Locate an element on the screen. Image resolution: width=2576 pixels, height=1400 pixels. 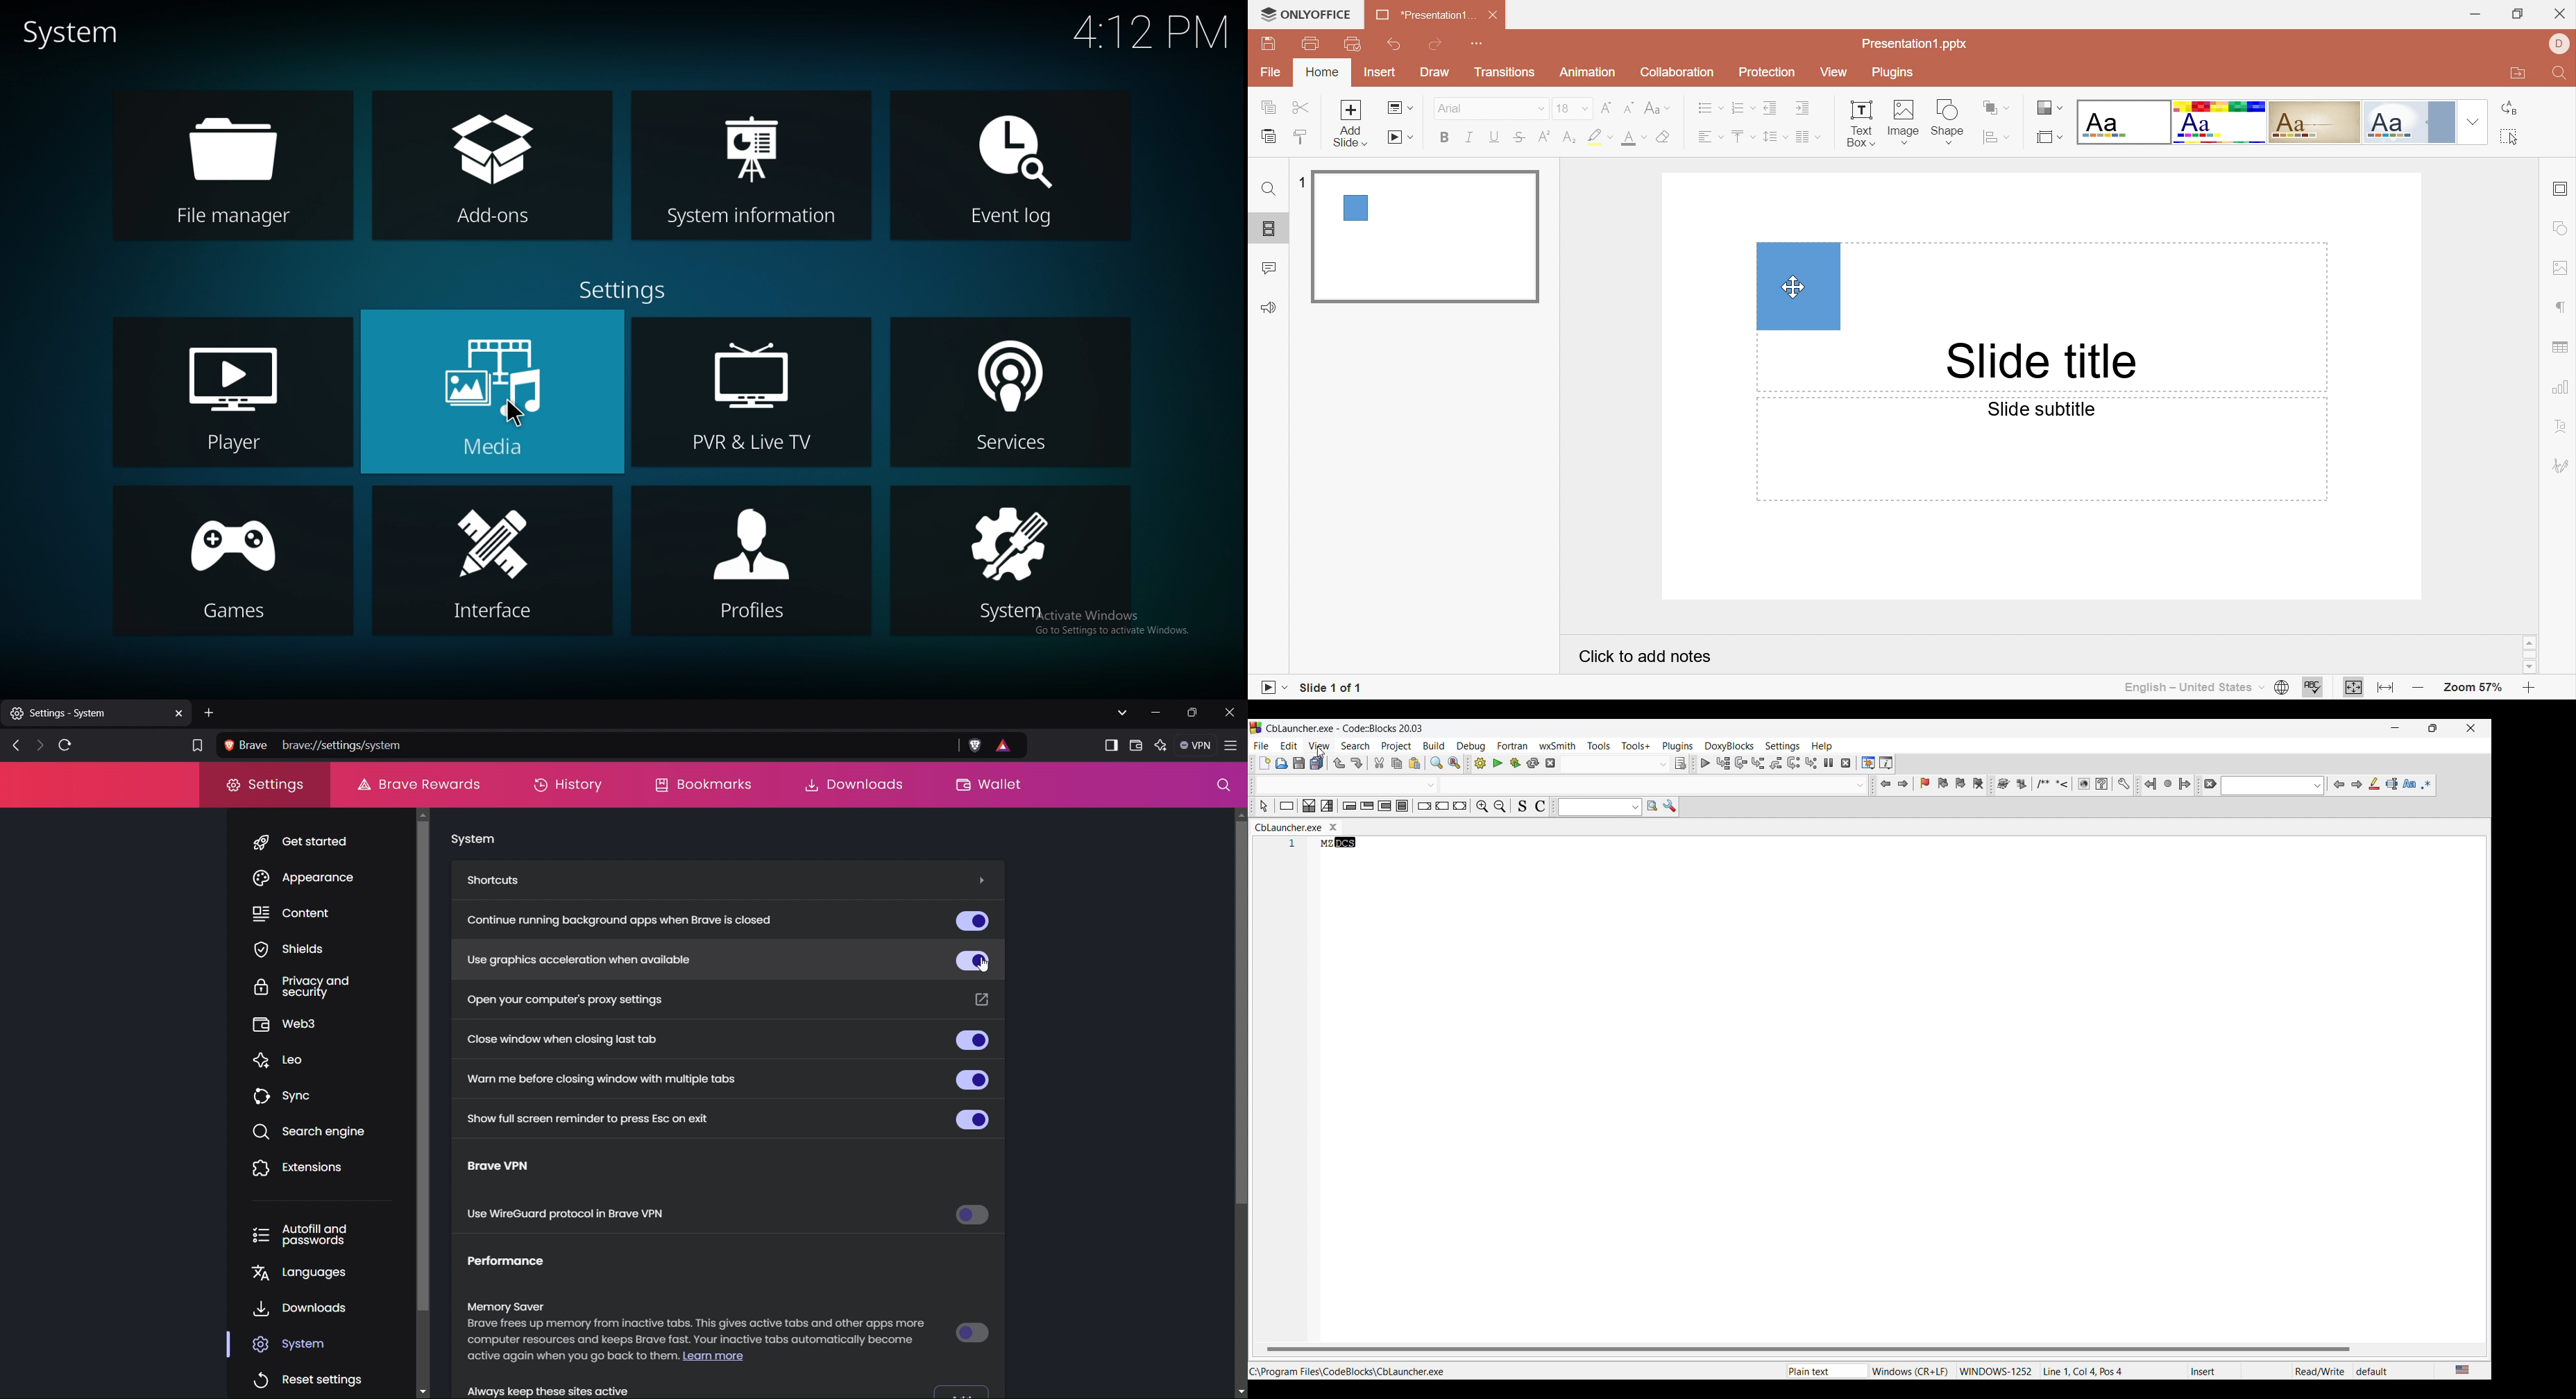
media is located at coordinates (492, 392).